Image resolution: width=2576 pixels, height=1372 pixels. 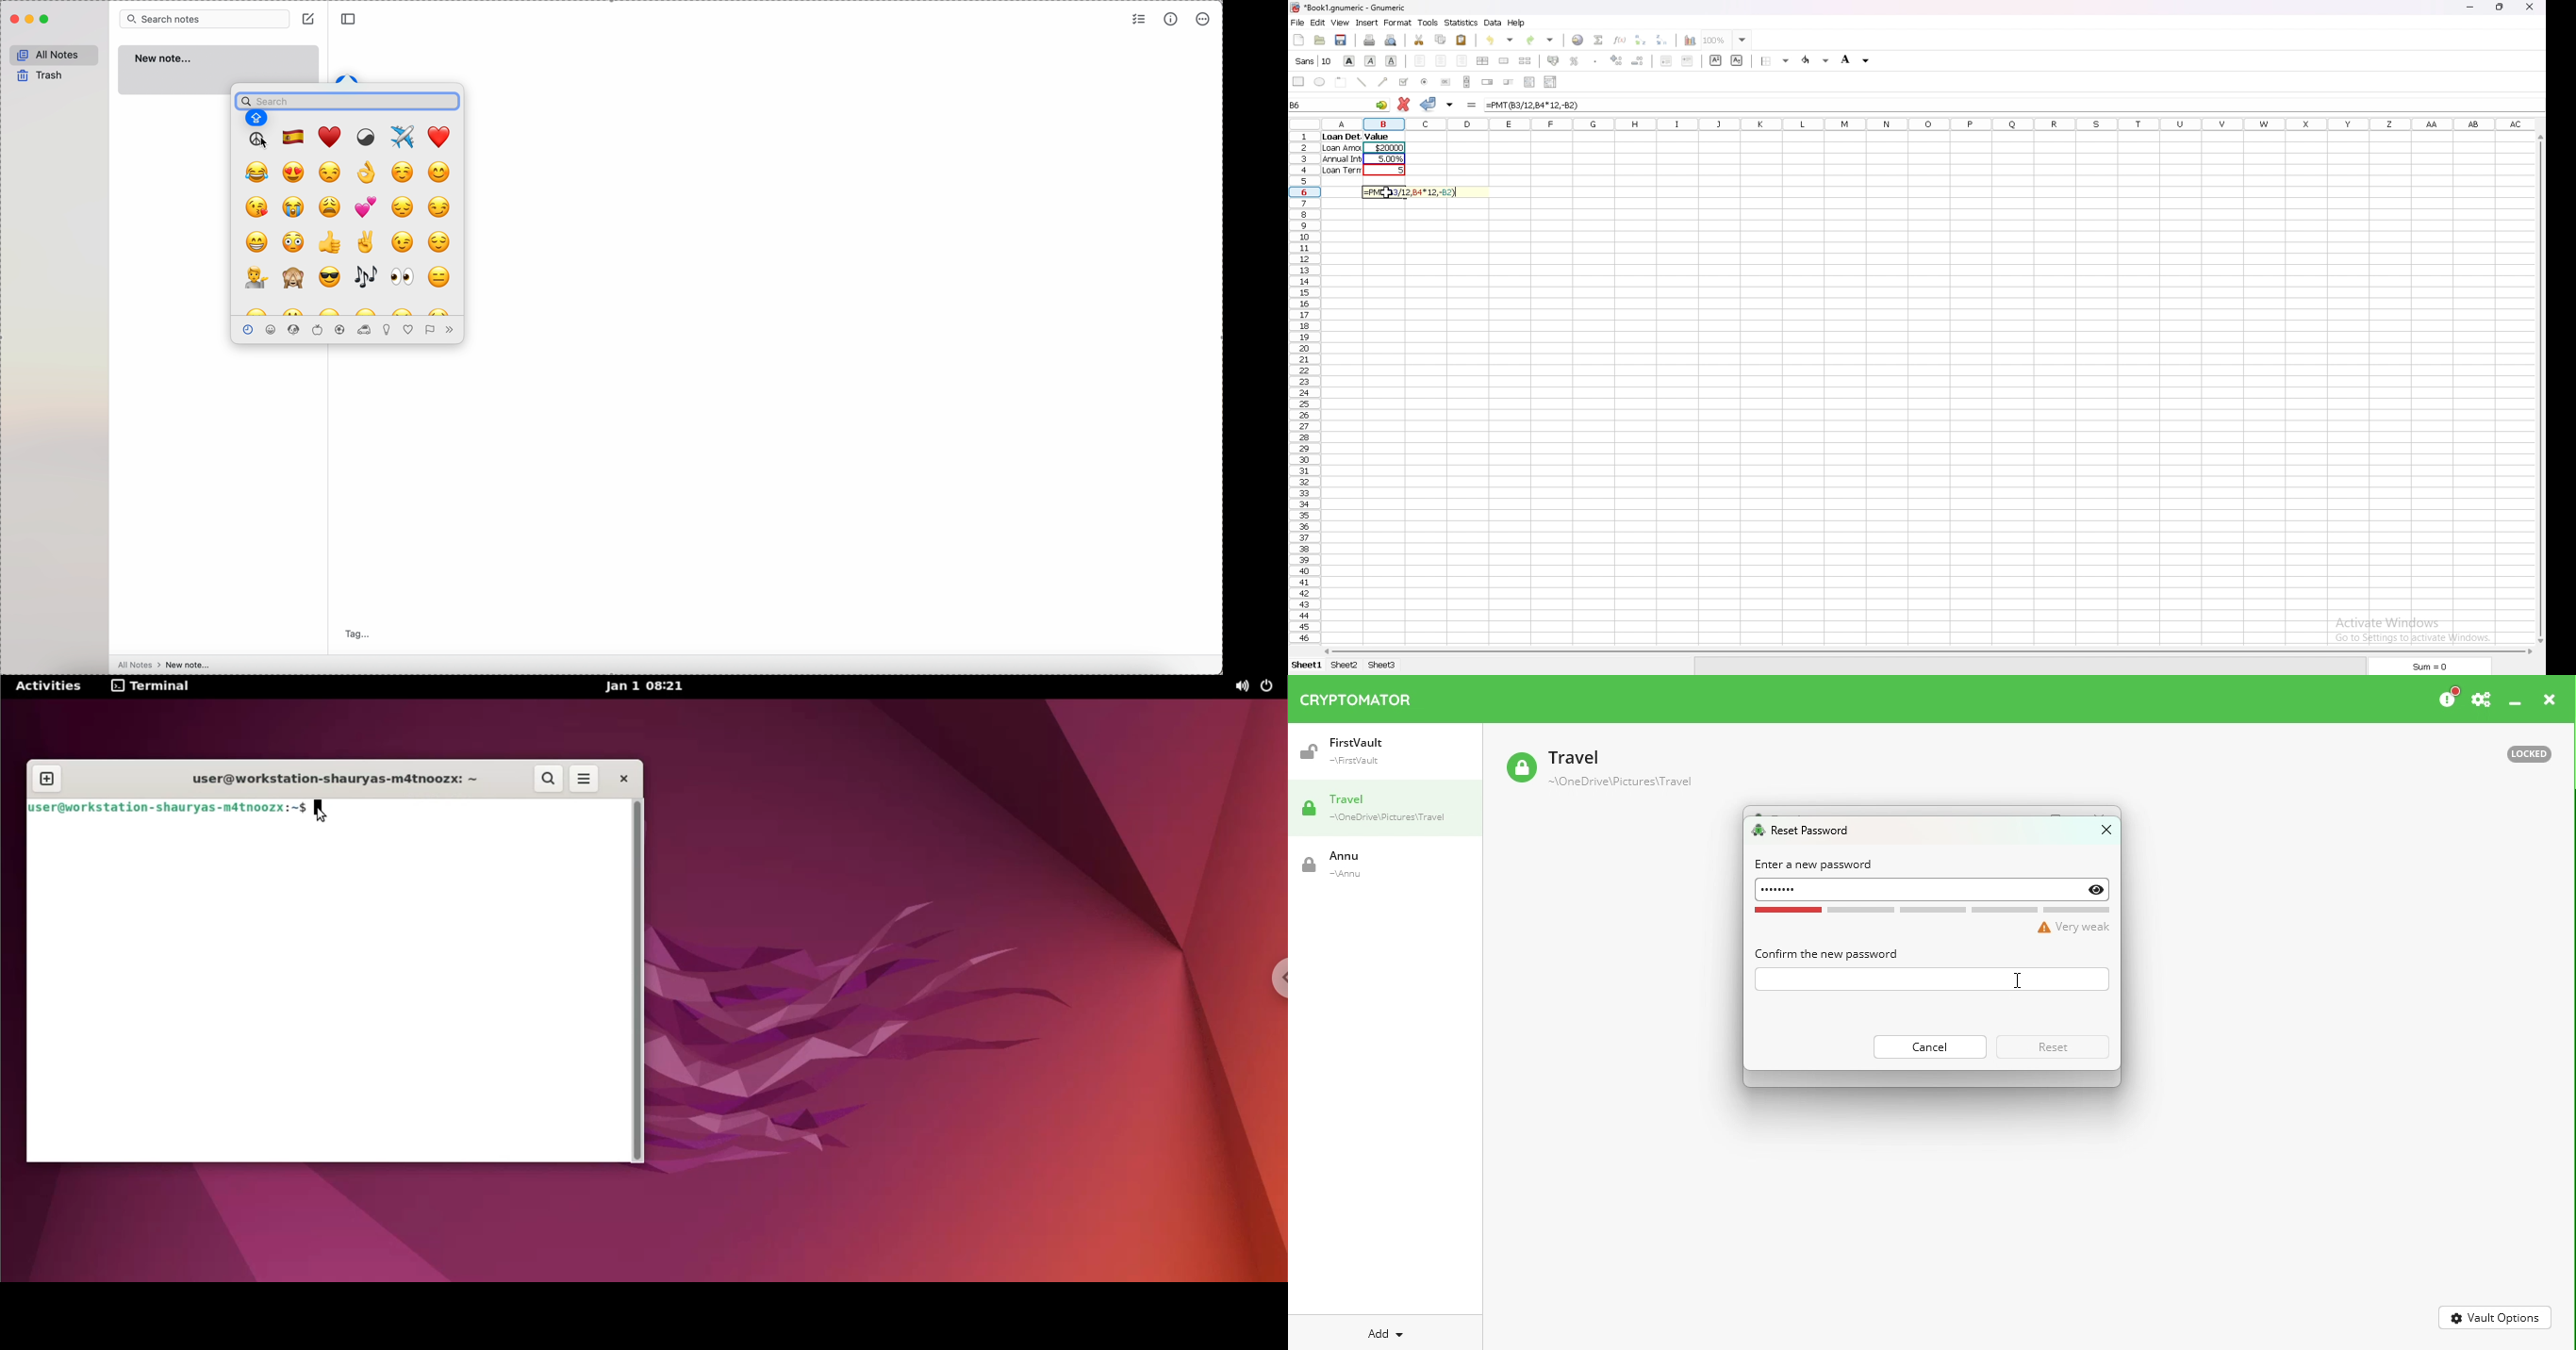 I want to click on emoji, so click(x=366, y=278).